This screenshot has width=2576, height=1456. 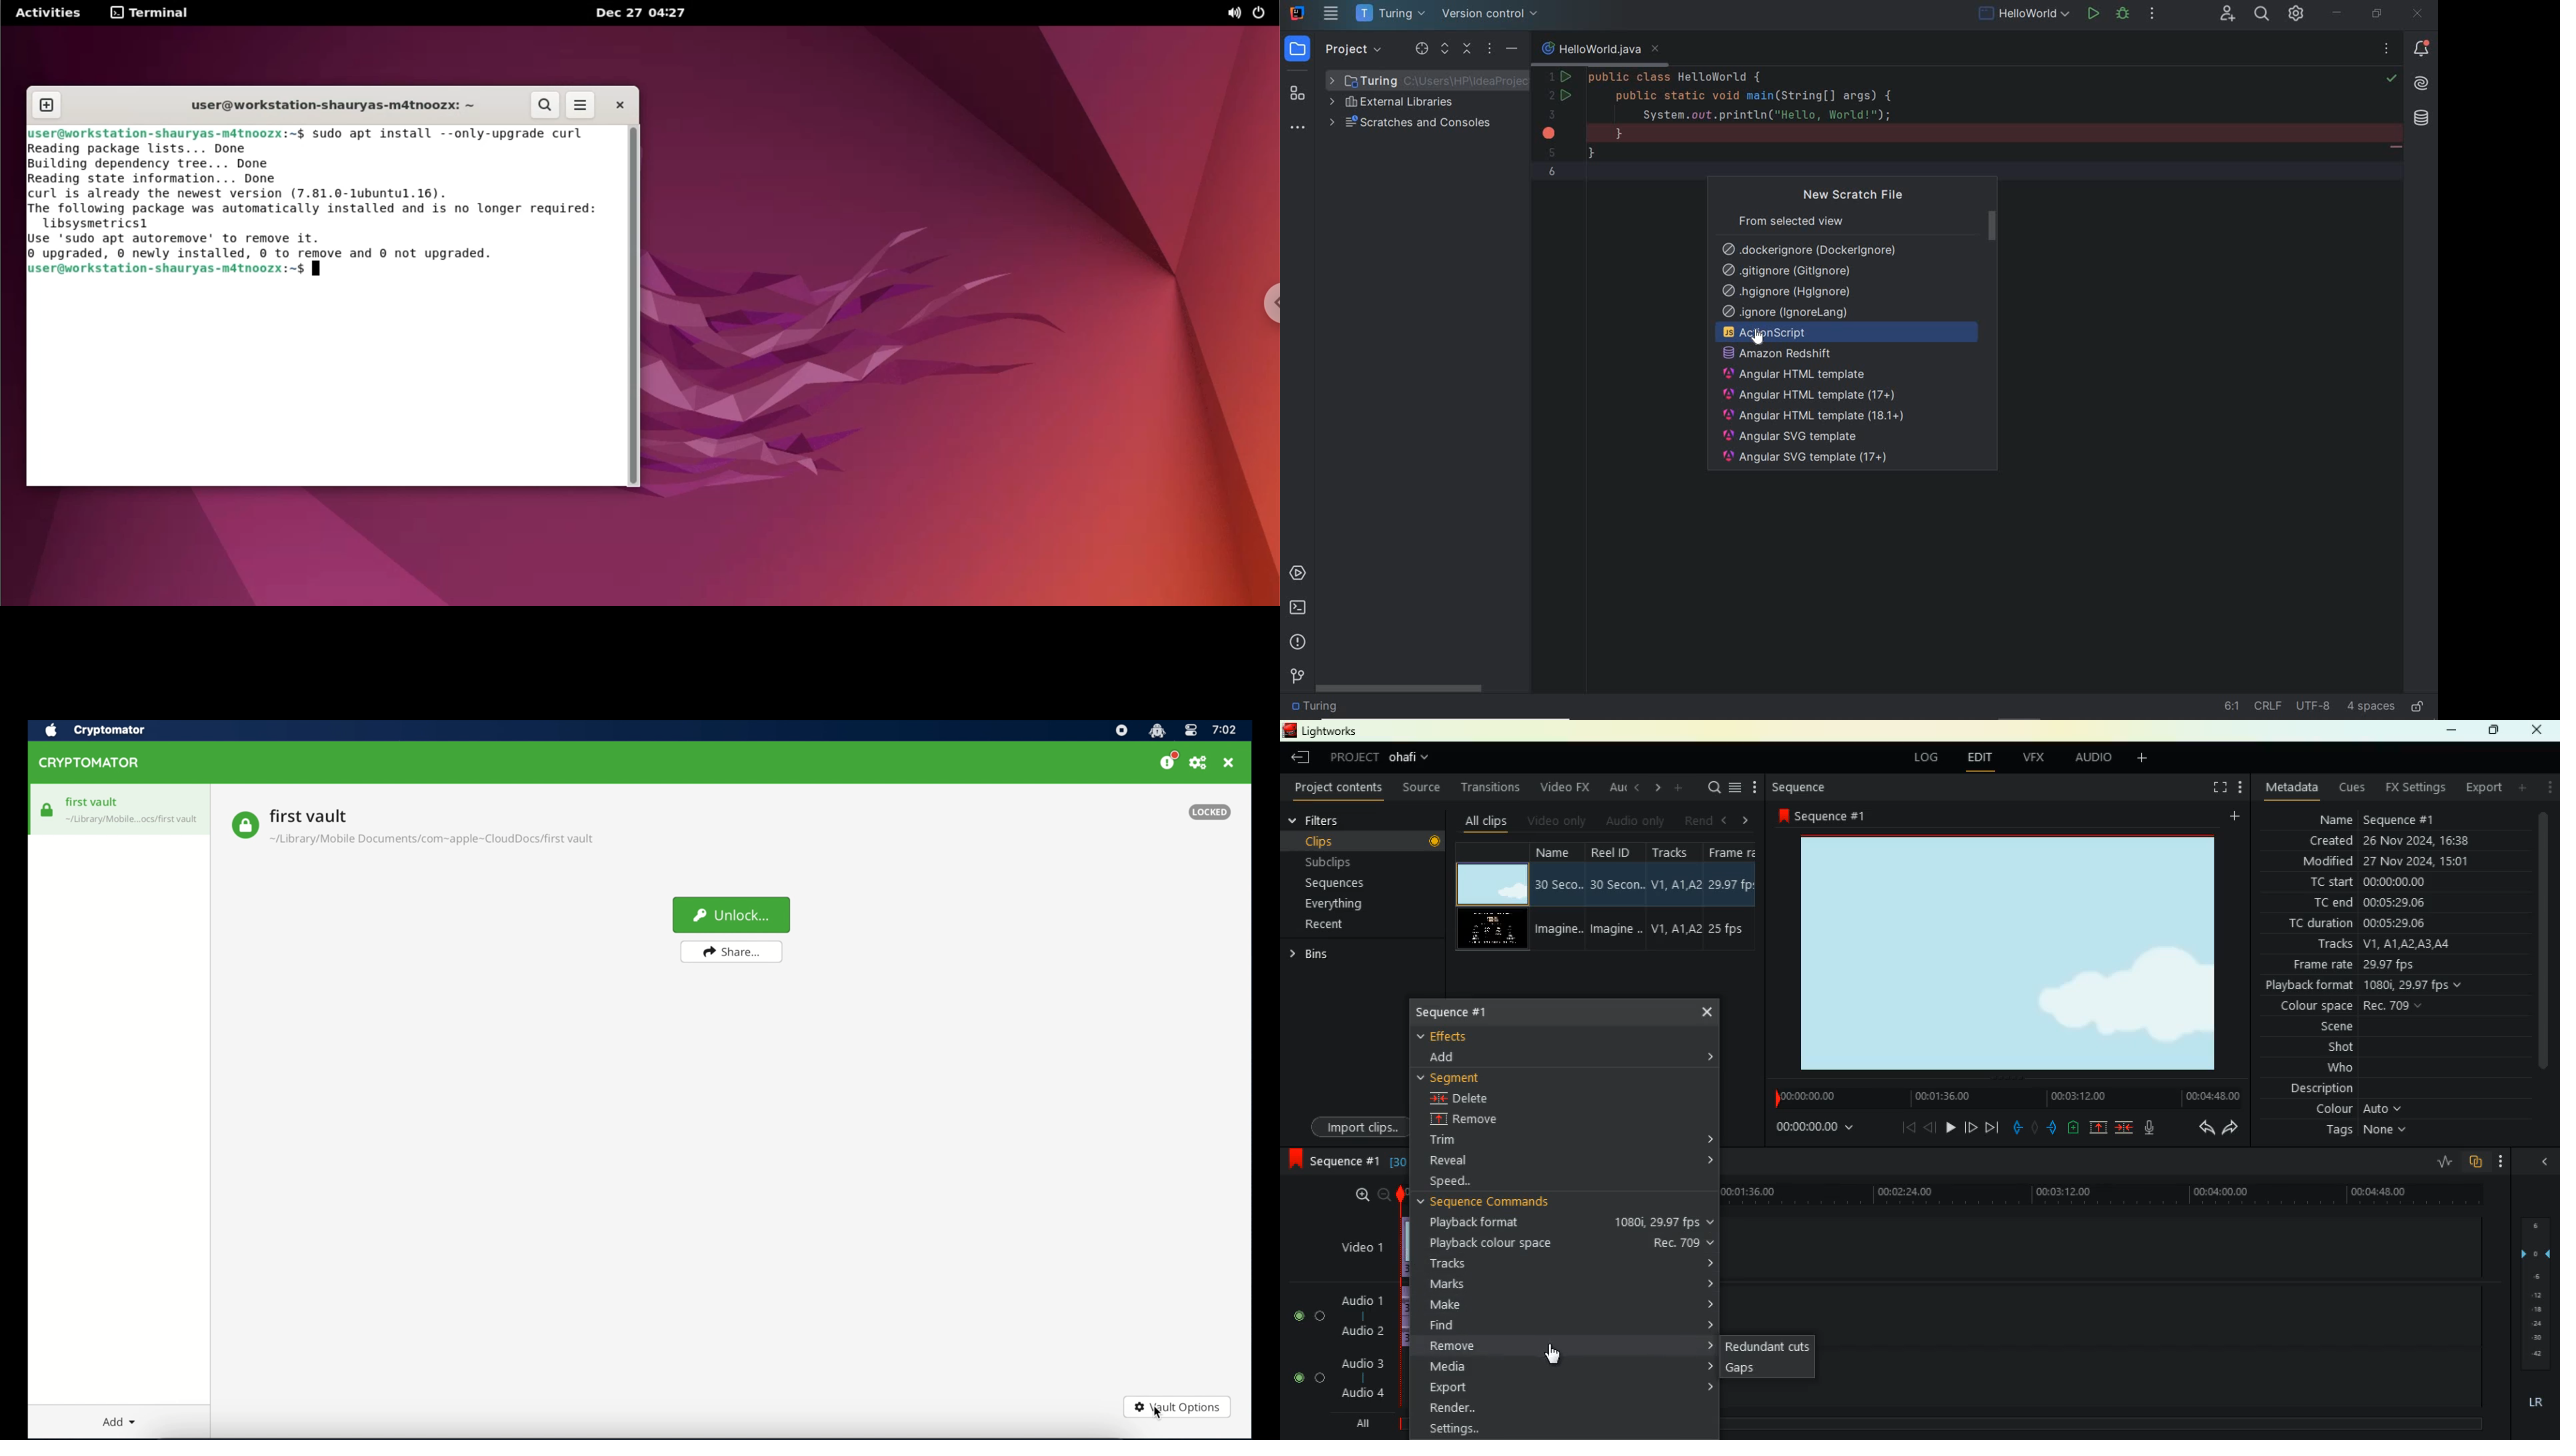 What do you see at coordinates (1483, 1099) in the screenshot?
I see `delete` at bounding box center [1483, 1099].